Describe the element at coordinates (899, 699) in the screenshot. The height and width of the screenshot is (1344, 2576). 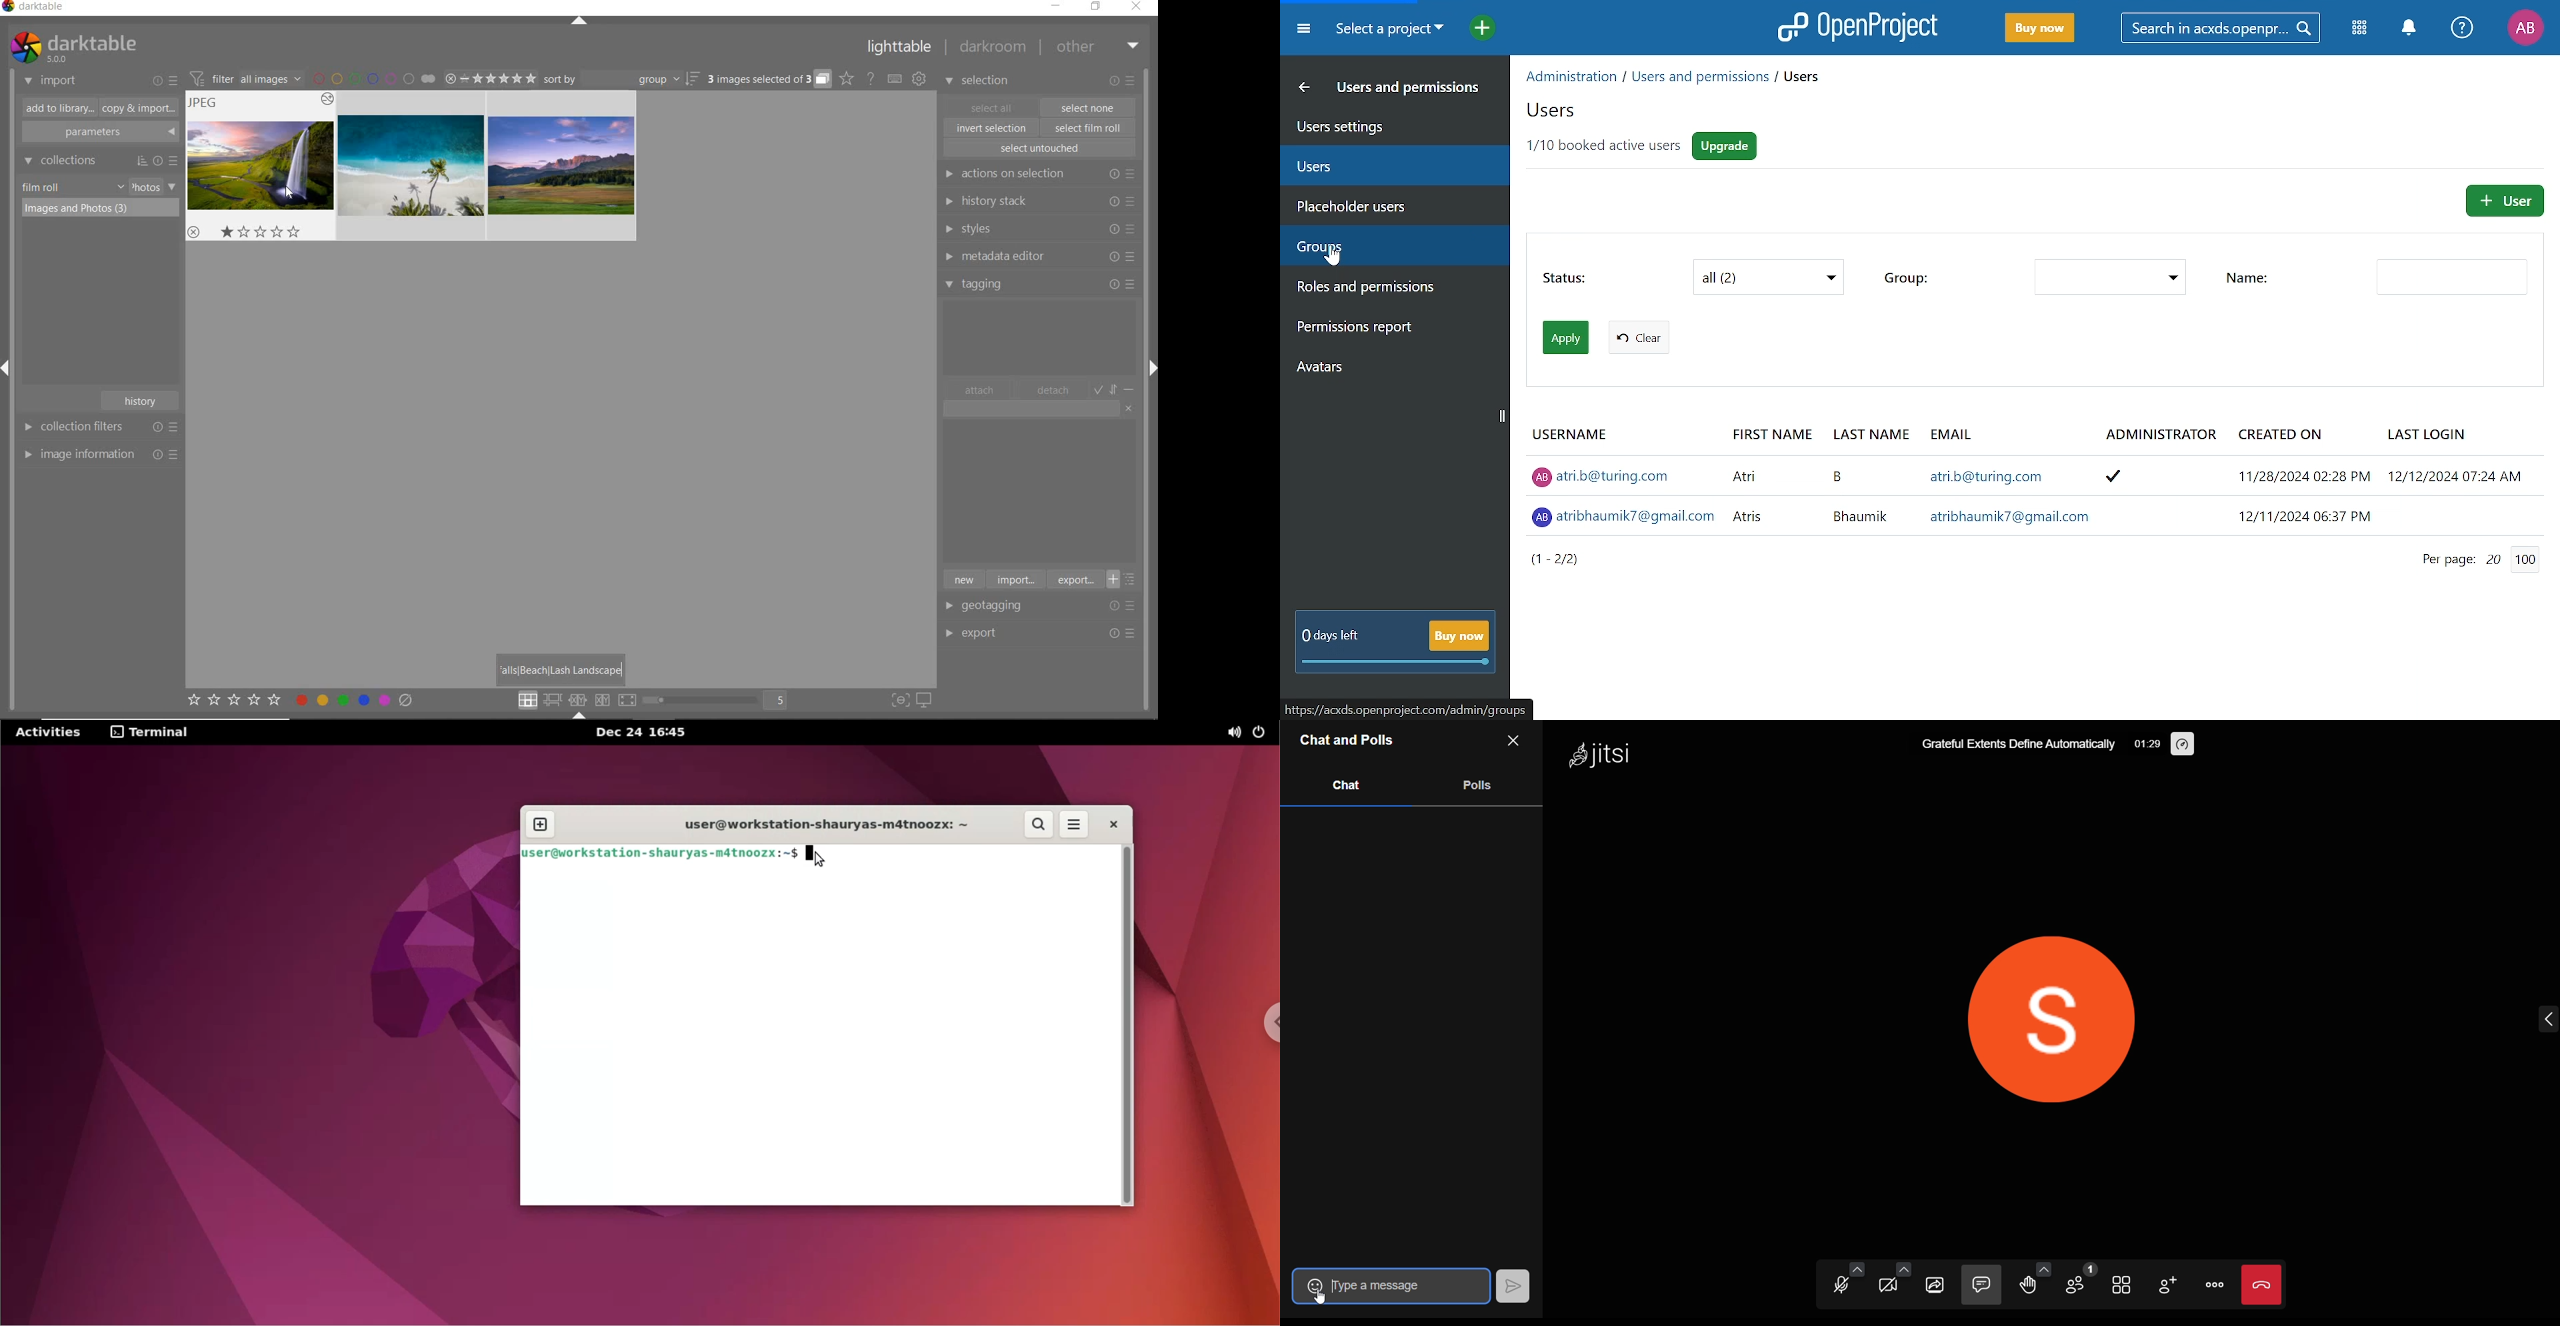
I see `toggle focus-peaking mode` at that location.